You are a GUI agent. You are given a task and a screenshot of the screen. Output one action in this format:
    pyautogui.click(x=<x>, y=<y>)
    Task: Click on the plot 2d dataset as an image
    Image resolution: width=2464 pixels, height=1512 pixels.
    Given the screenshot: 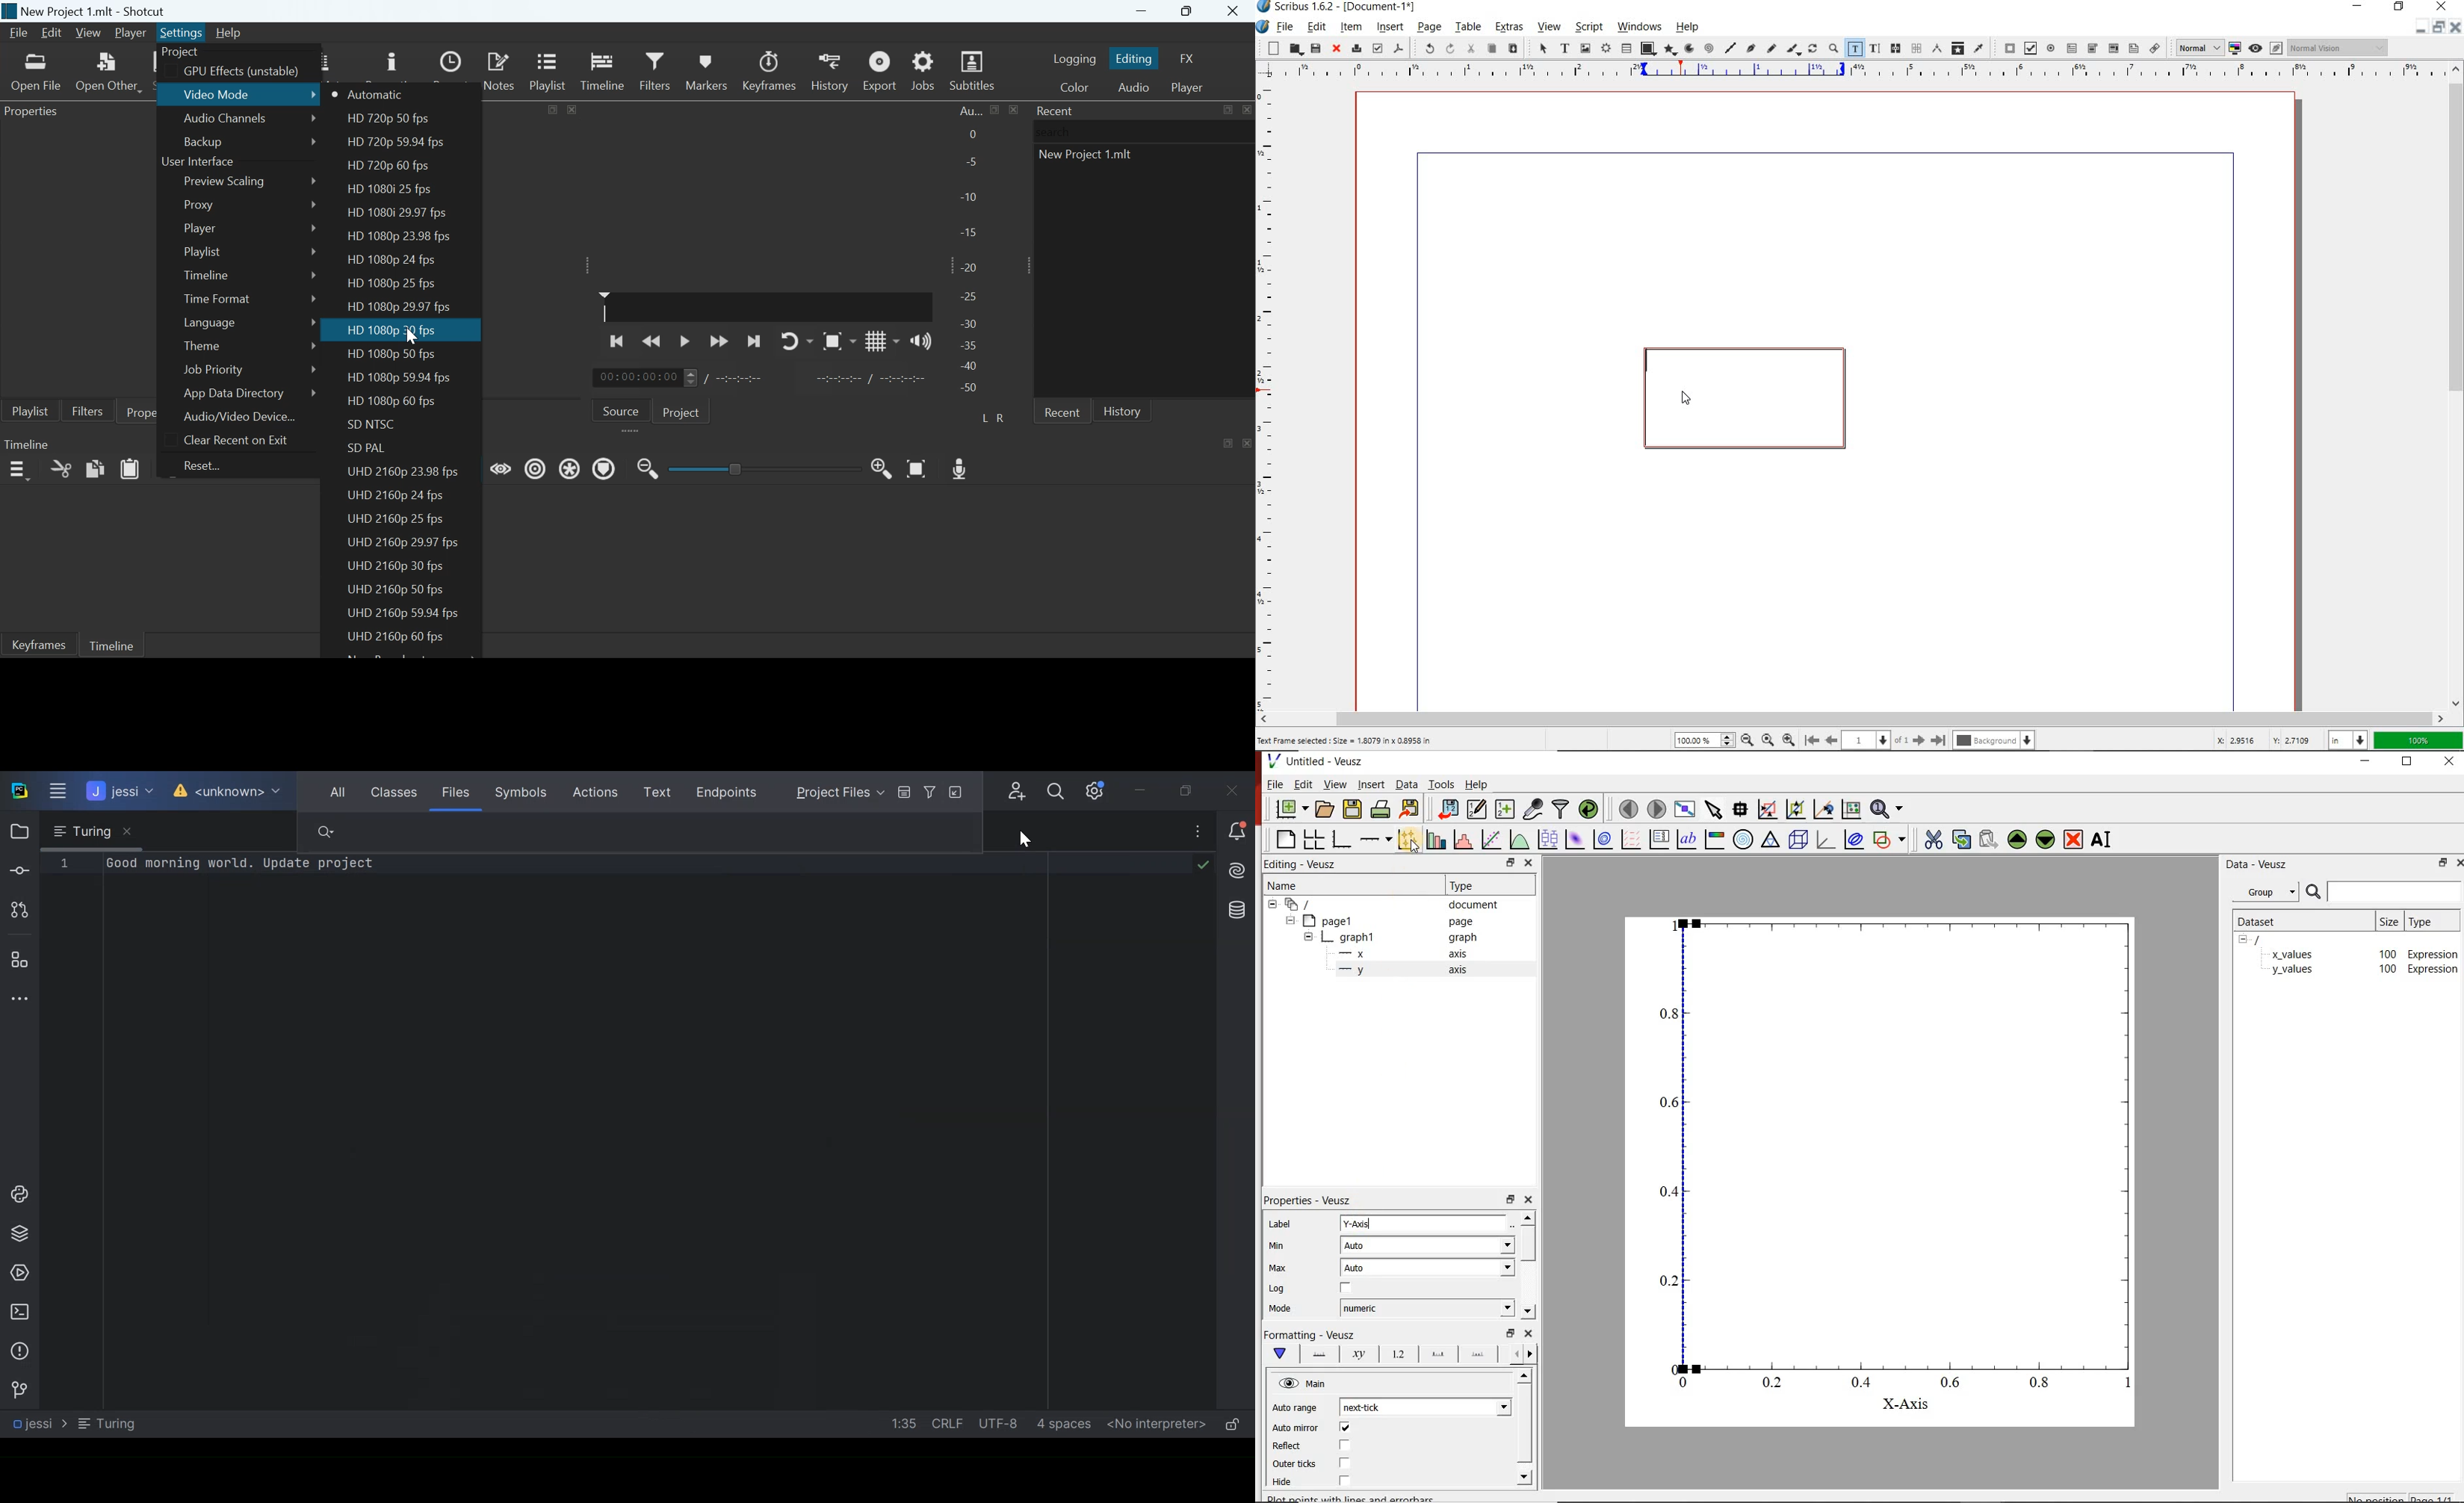 What is the action you would take?
    pyautogui.click(x=1575, y=839)
    